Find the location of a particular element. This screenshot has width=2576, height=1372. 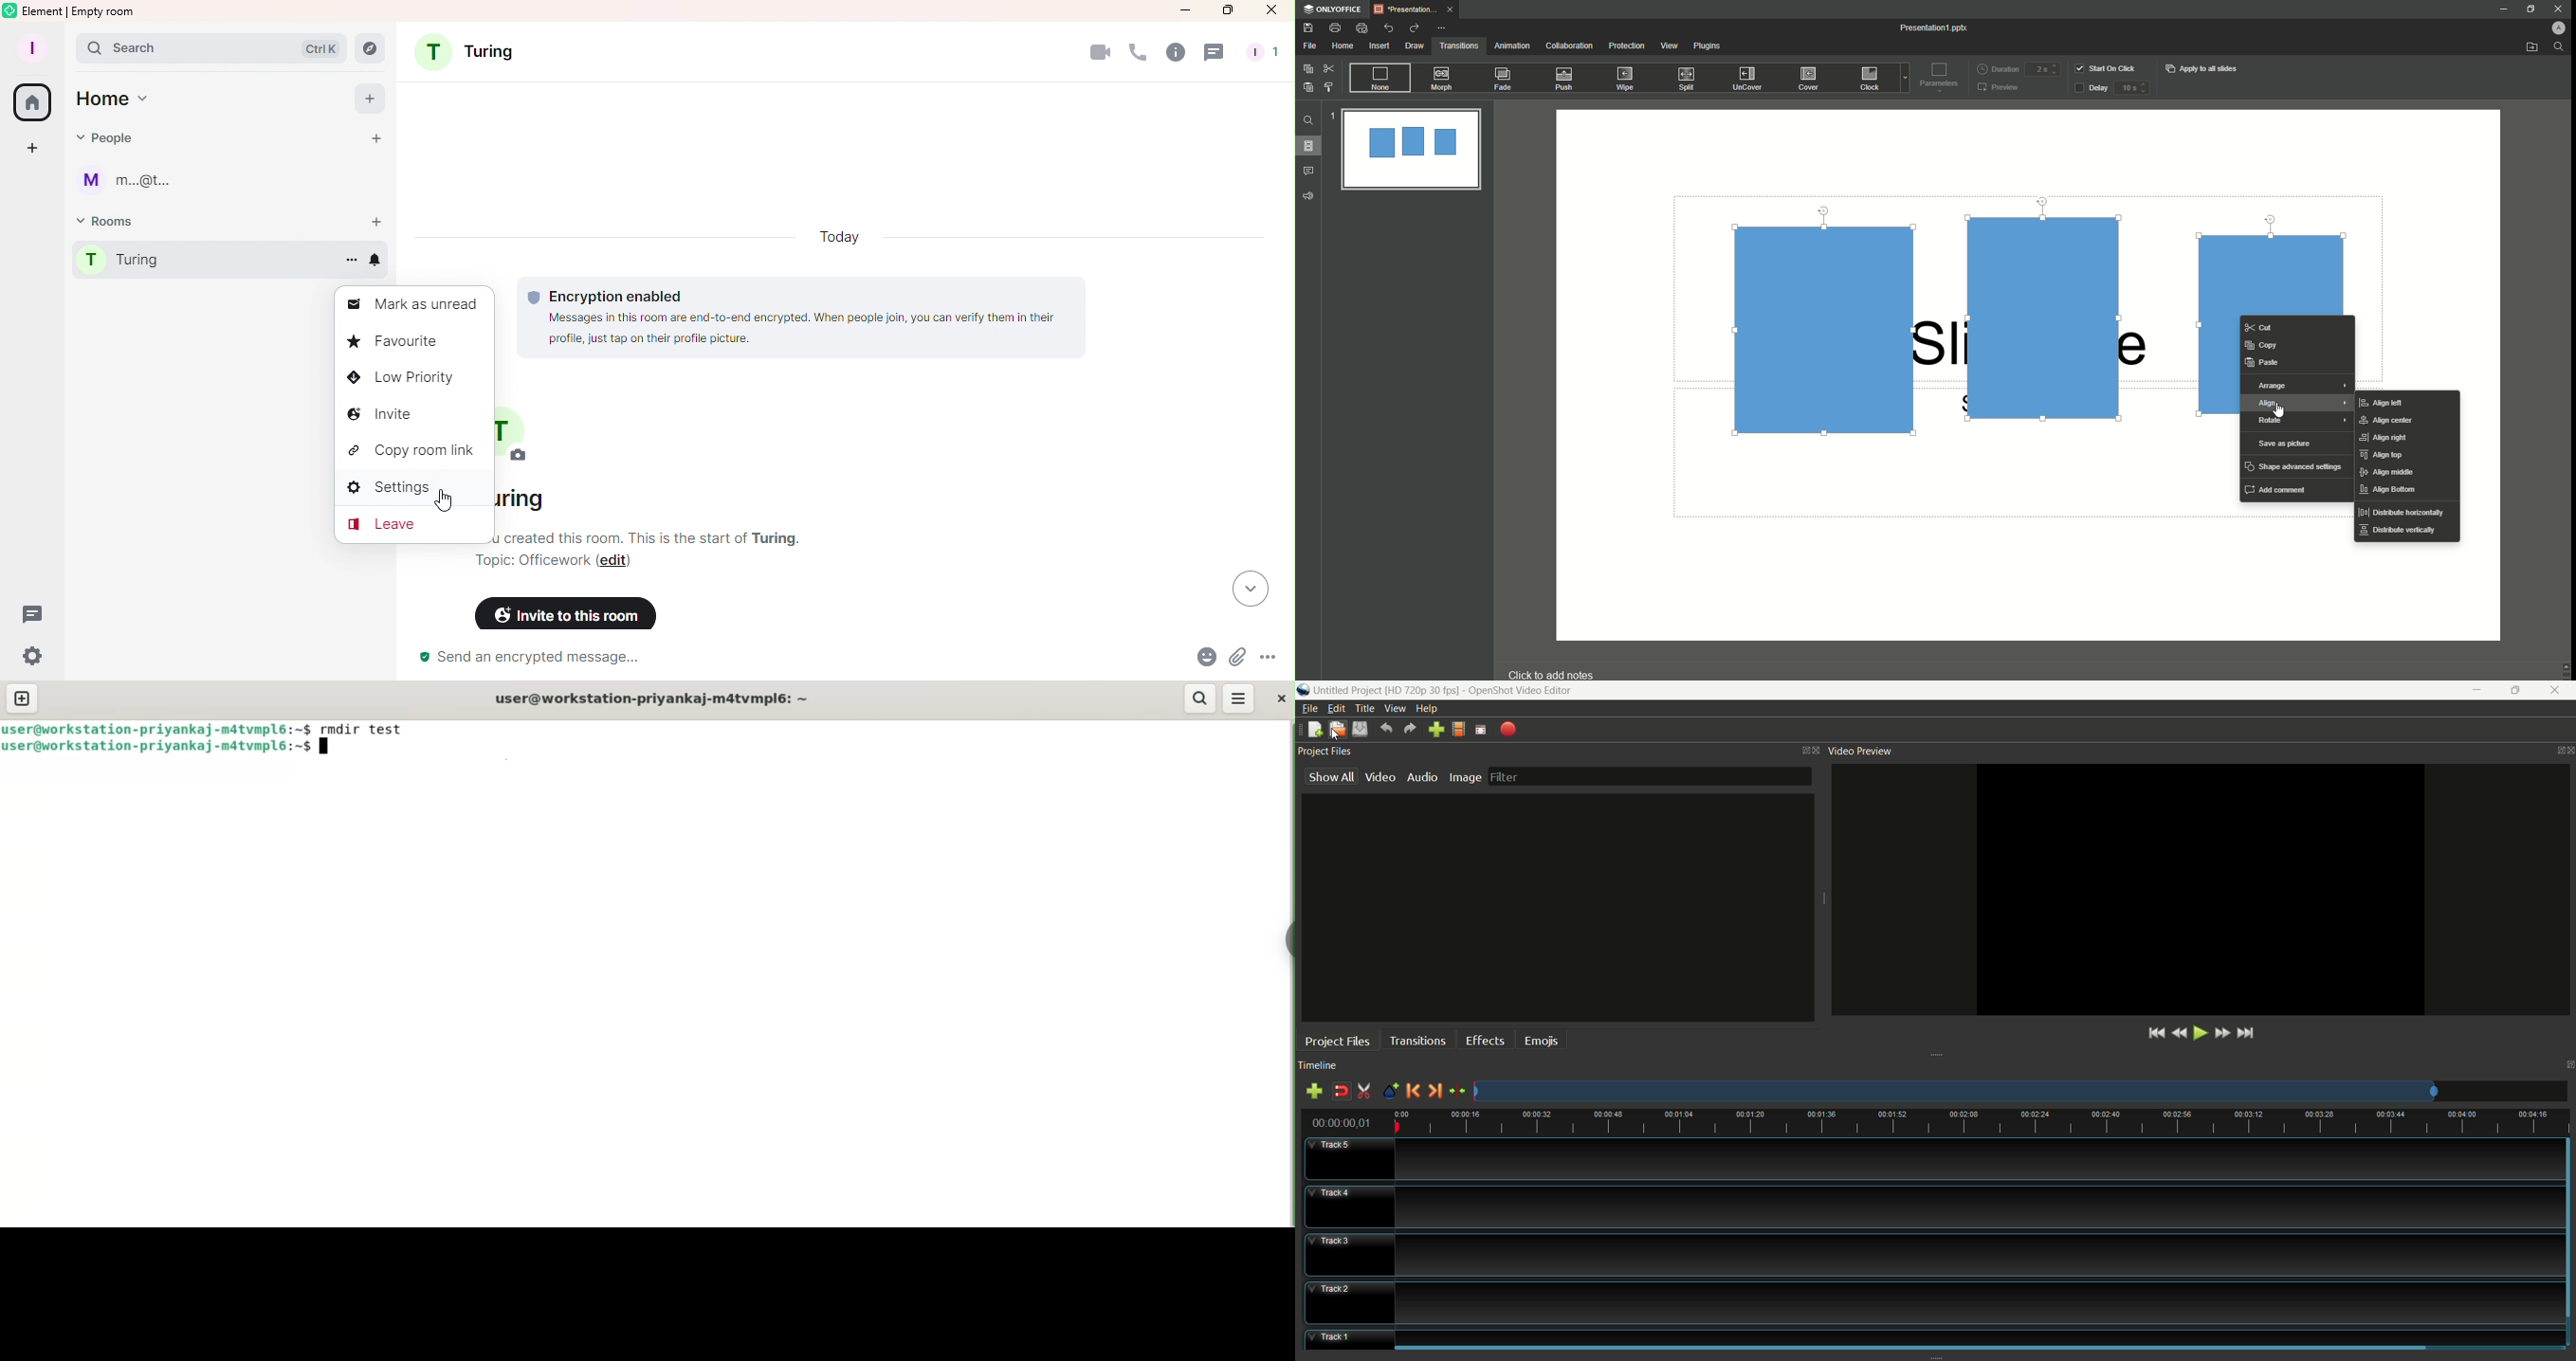

Open from file is located at coordinates (2532, 48).